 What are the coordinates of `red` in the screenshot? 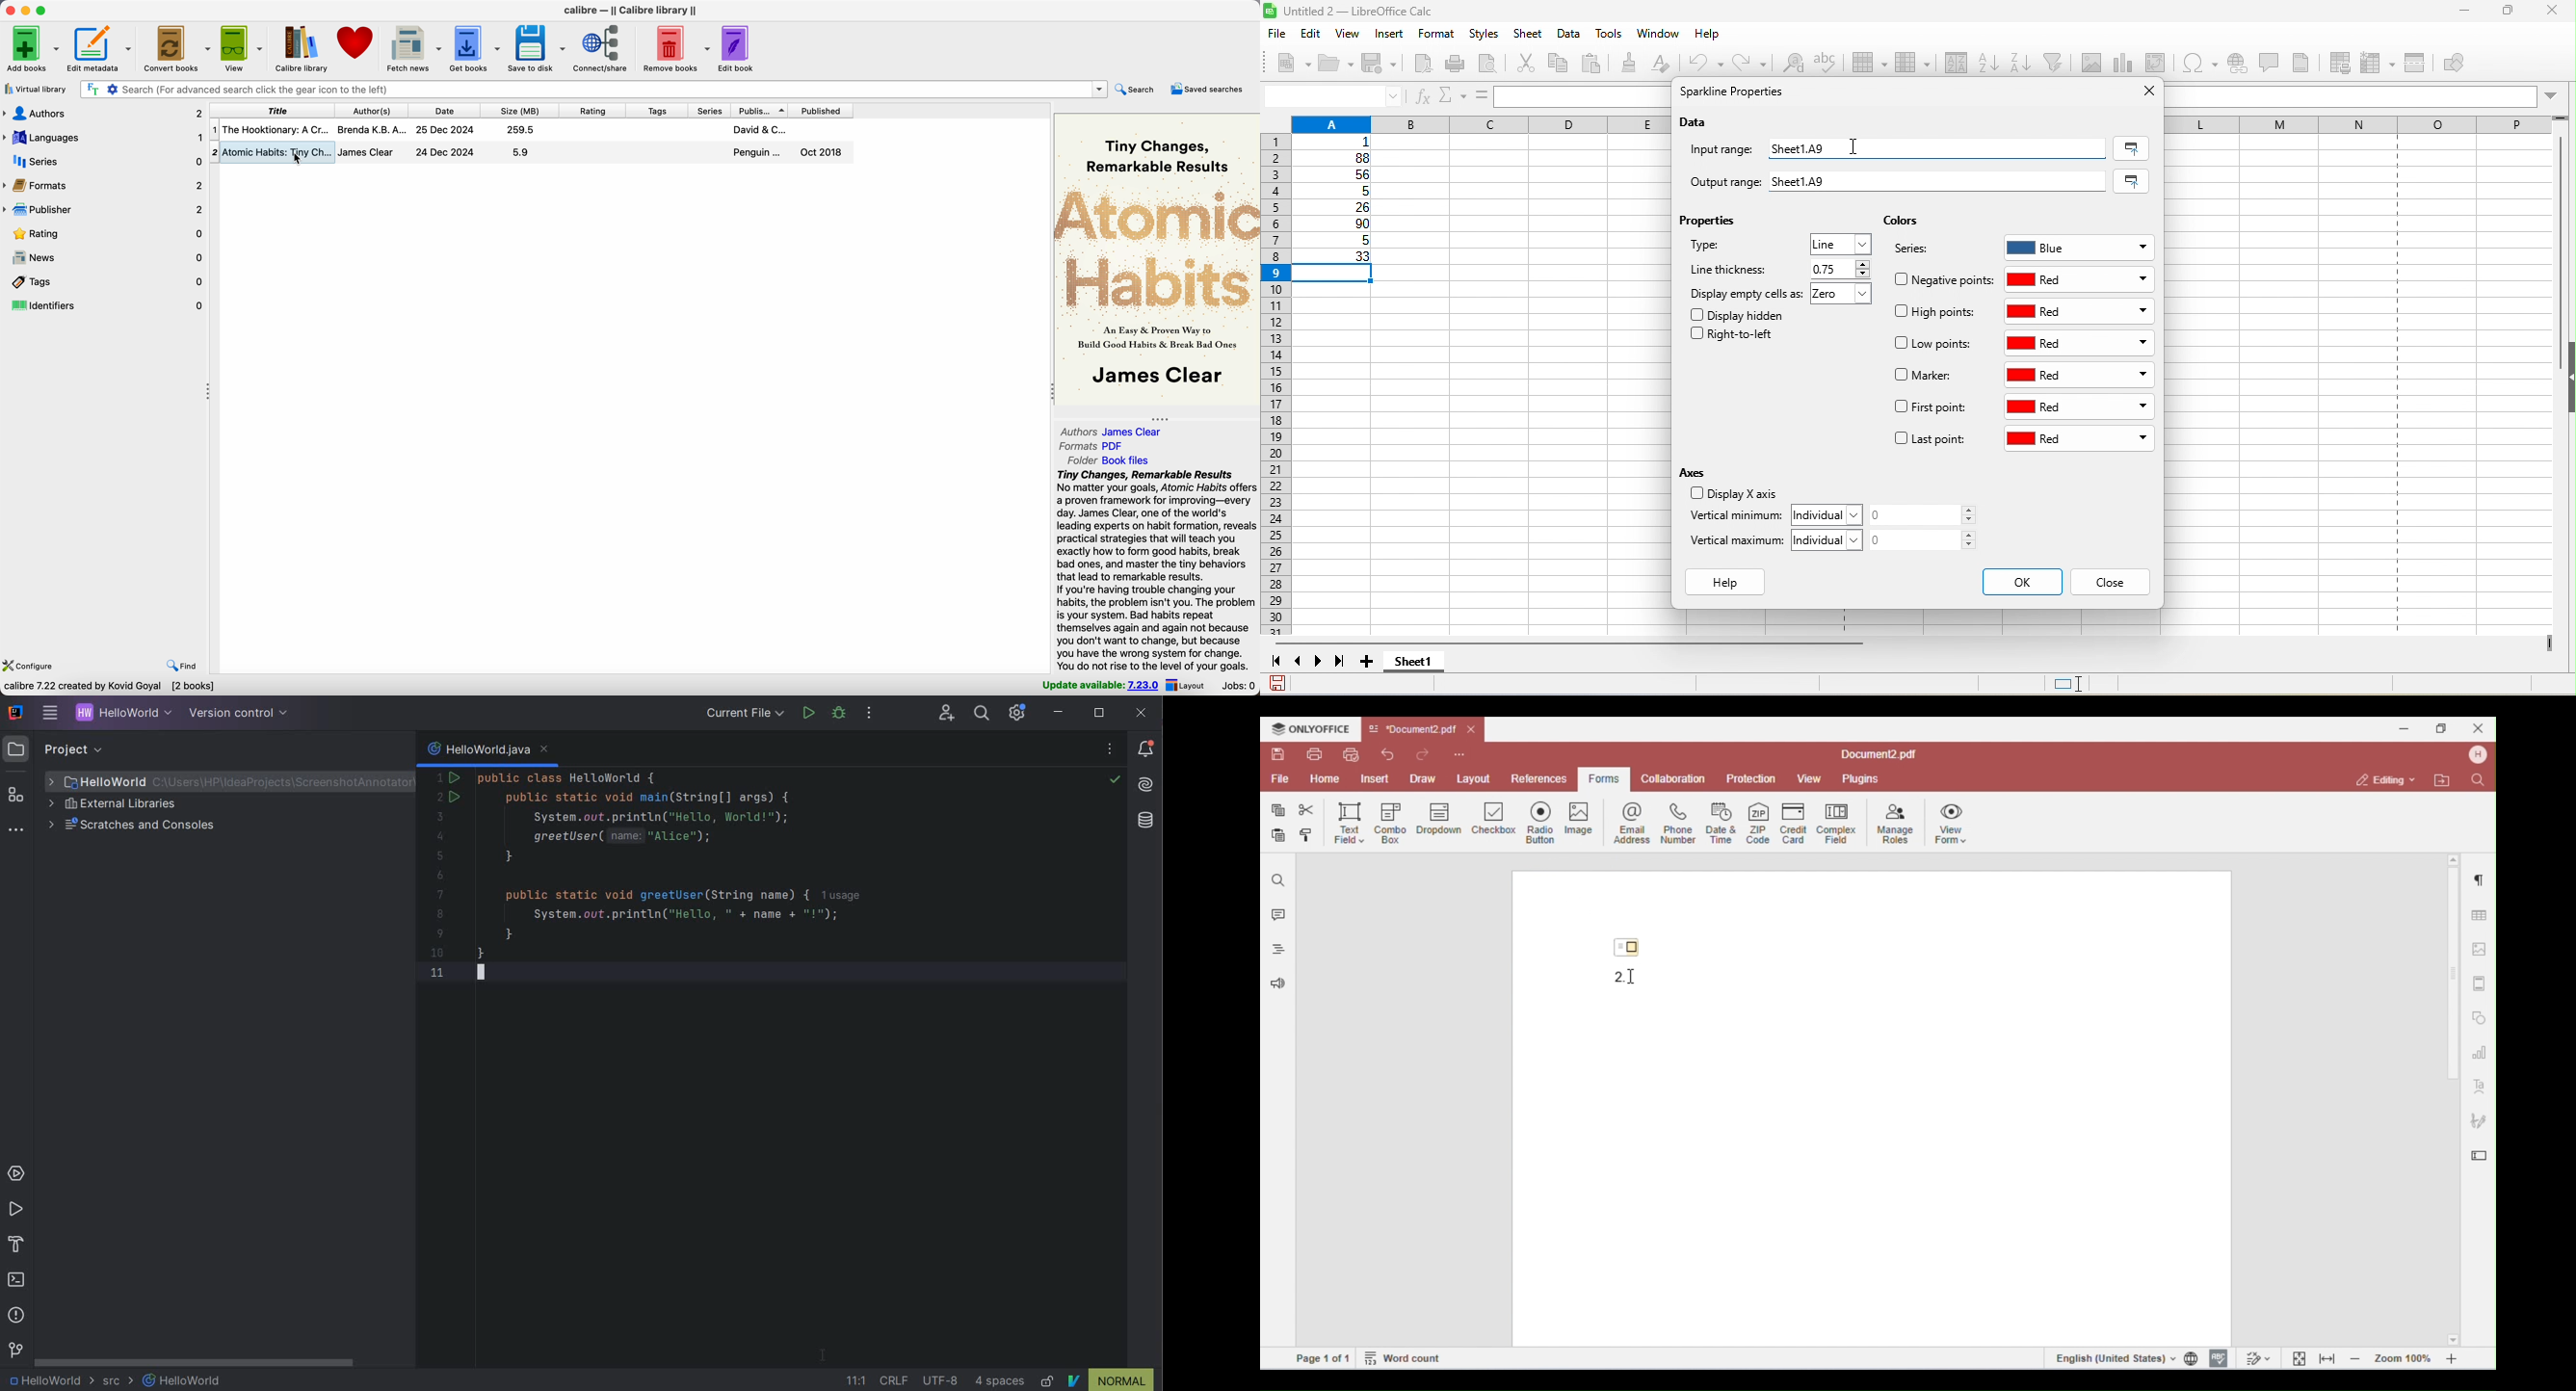 It's located at (2082, 344).